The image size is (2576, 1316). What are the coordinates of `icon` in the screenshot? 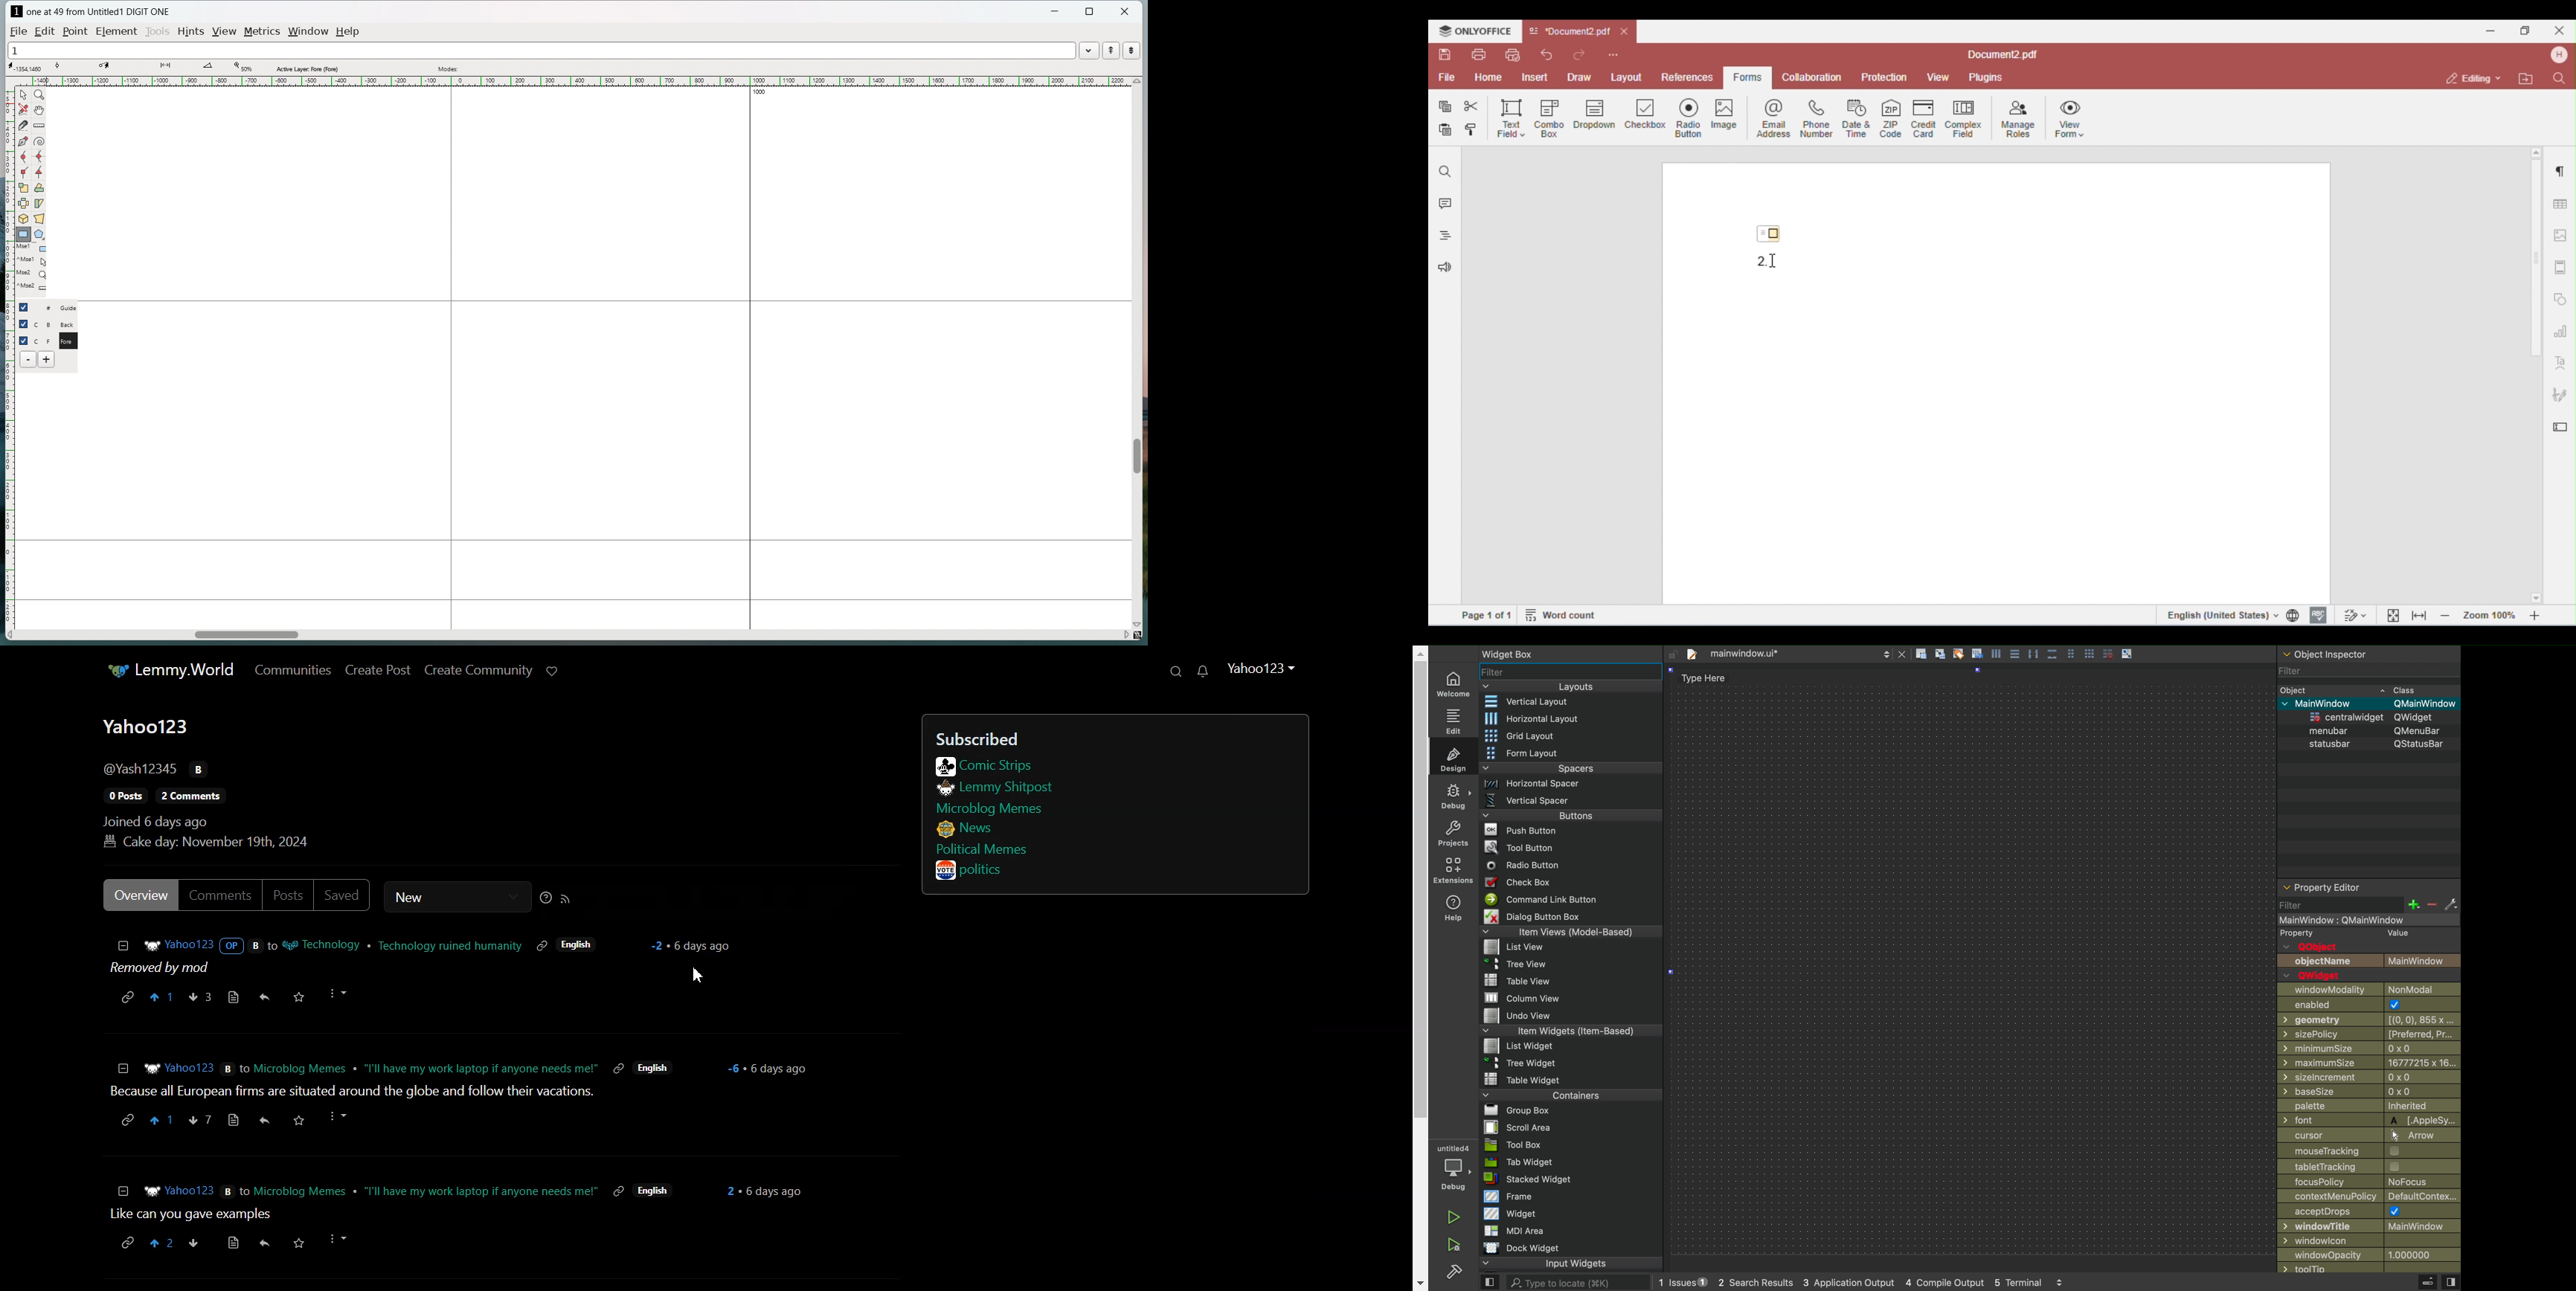 It's located at (1942, 654).